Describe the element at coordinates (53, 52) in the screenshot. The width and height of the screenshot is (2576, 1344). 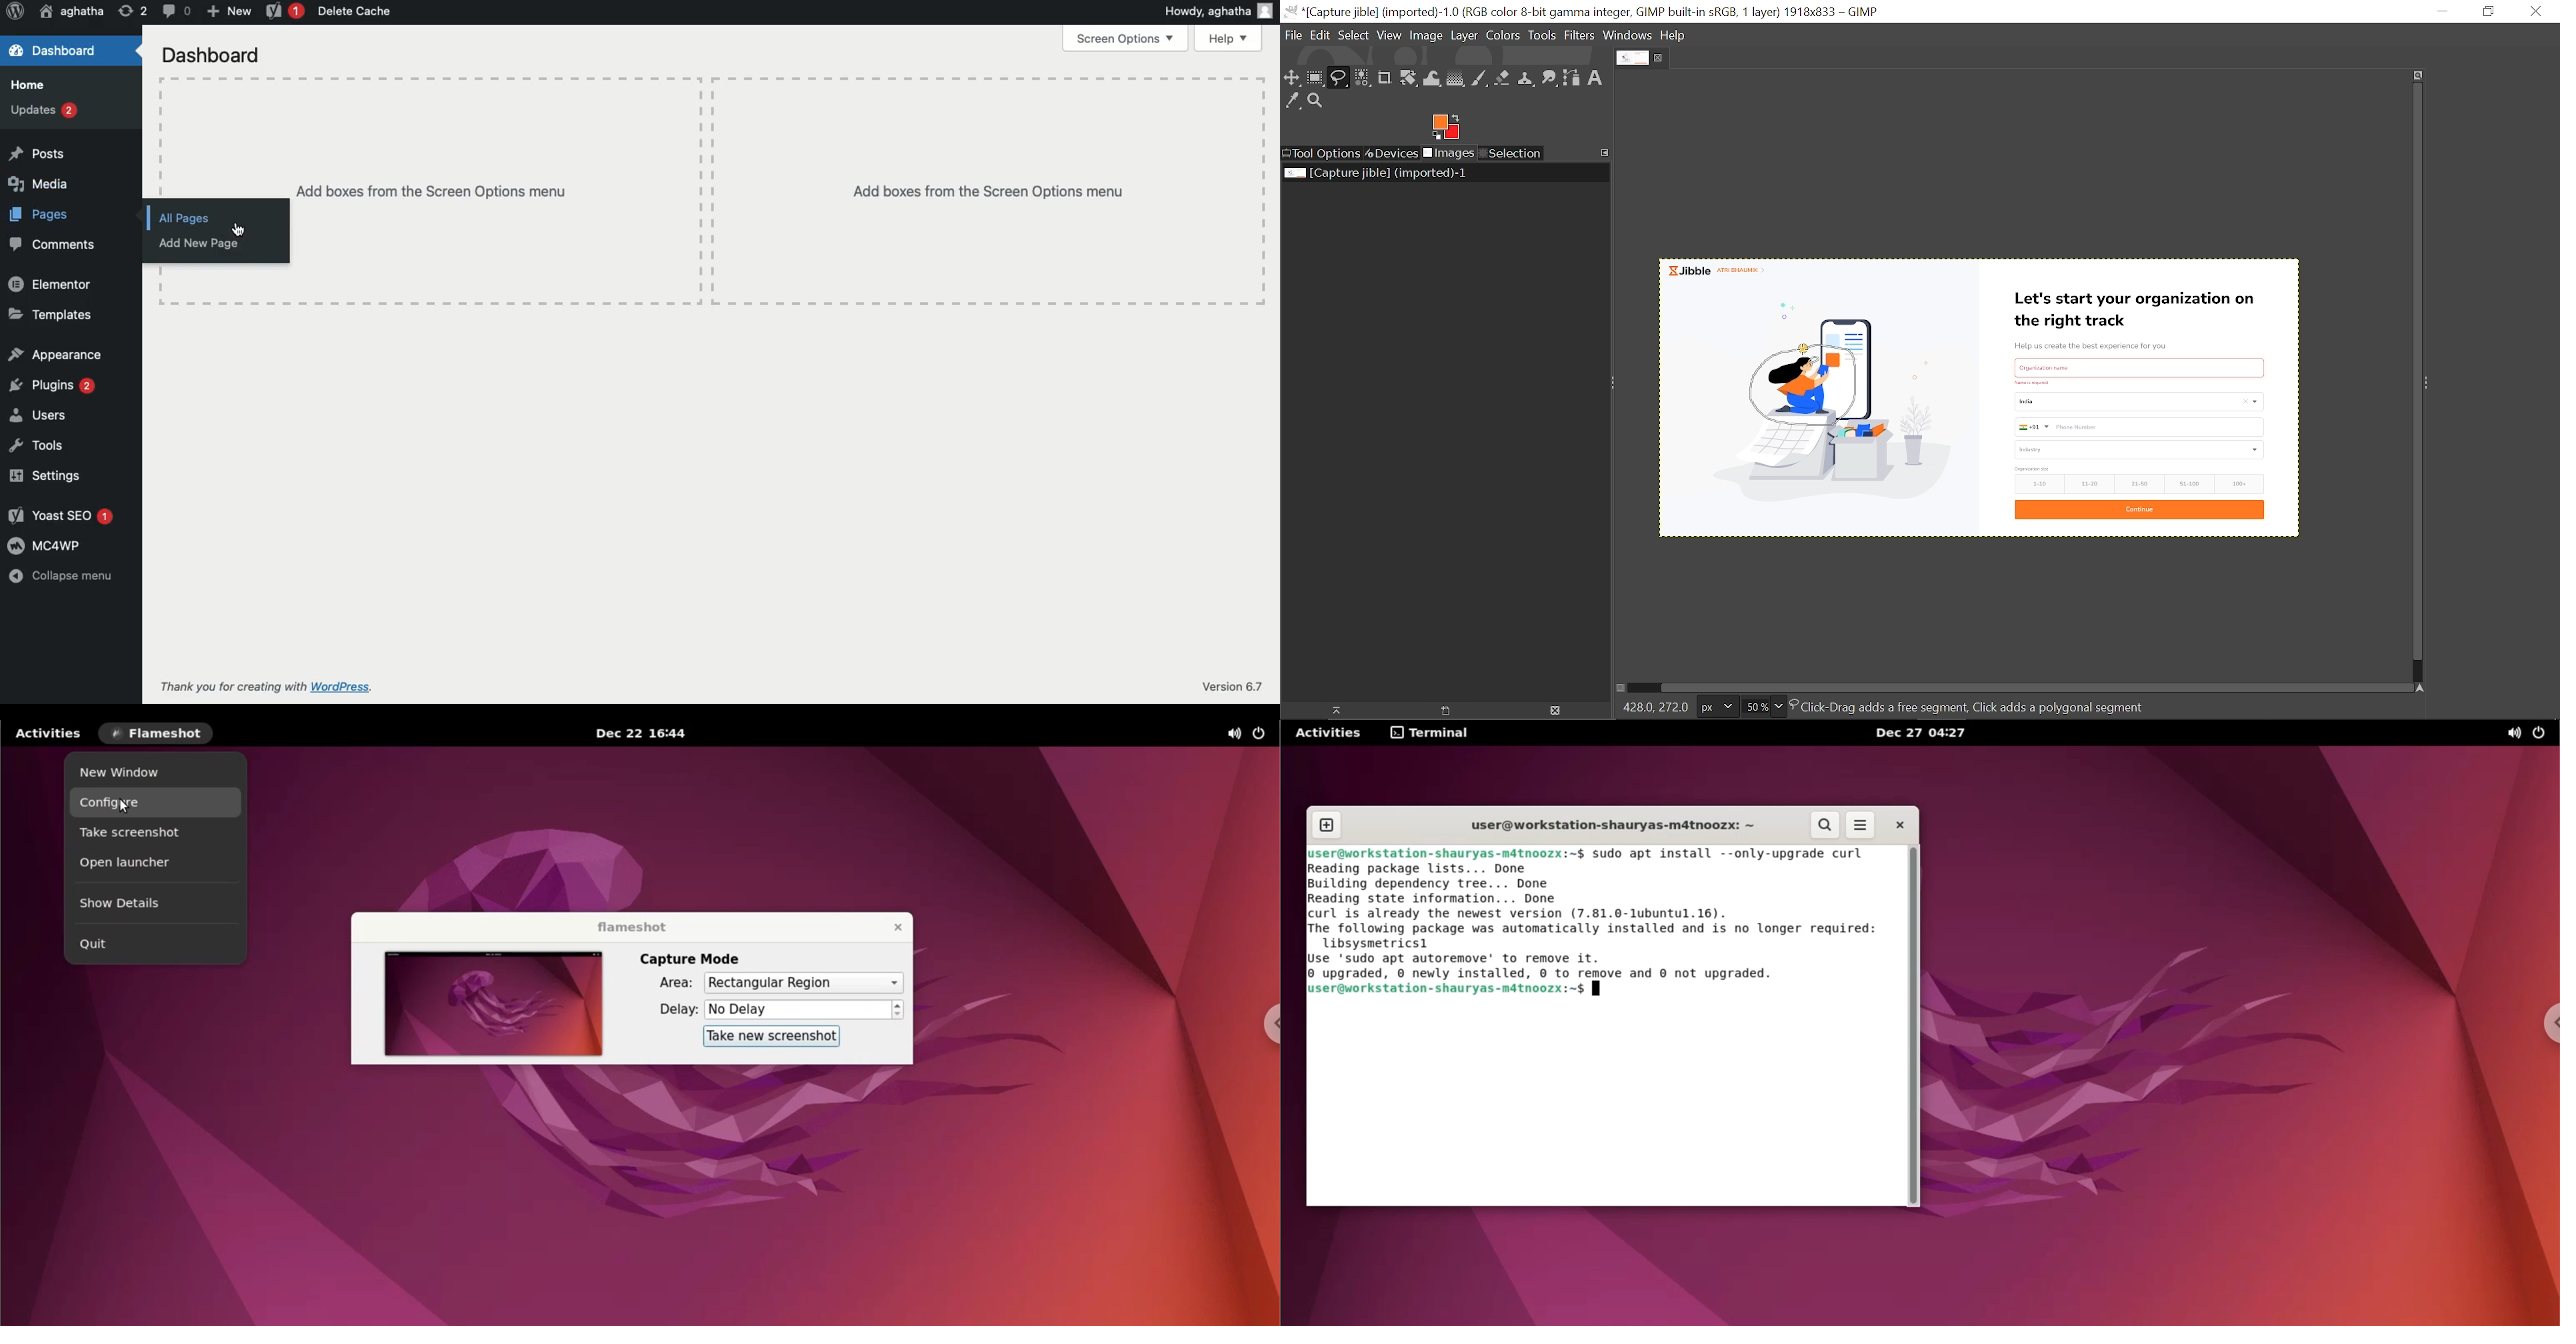
I see `Dashboard` at that location.